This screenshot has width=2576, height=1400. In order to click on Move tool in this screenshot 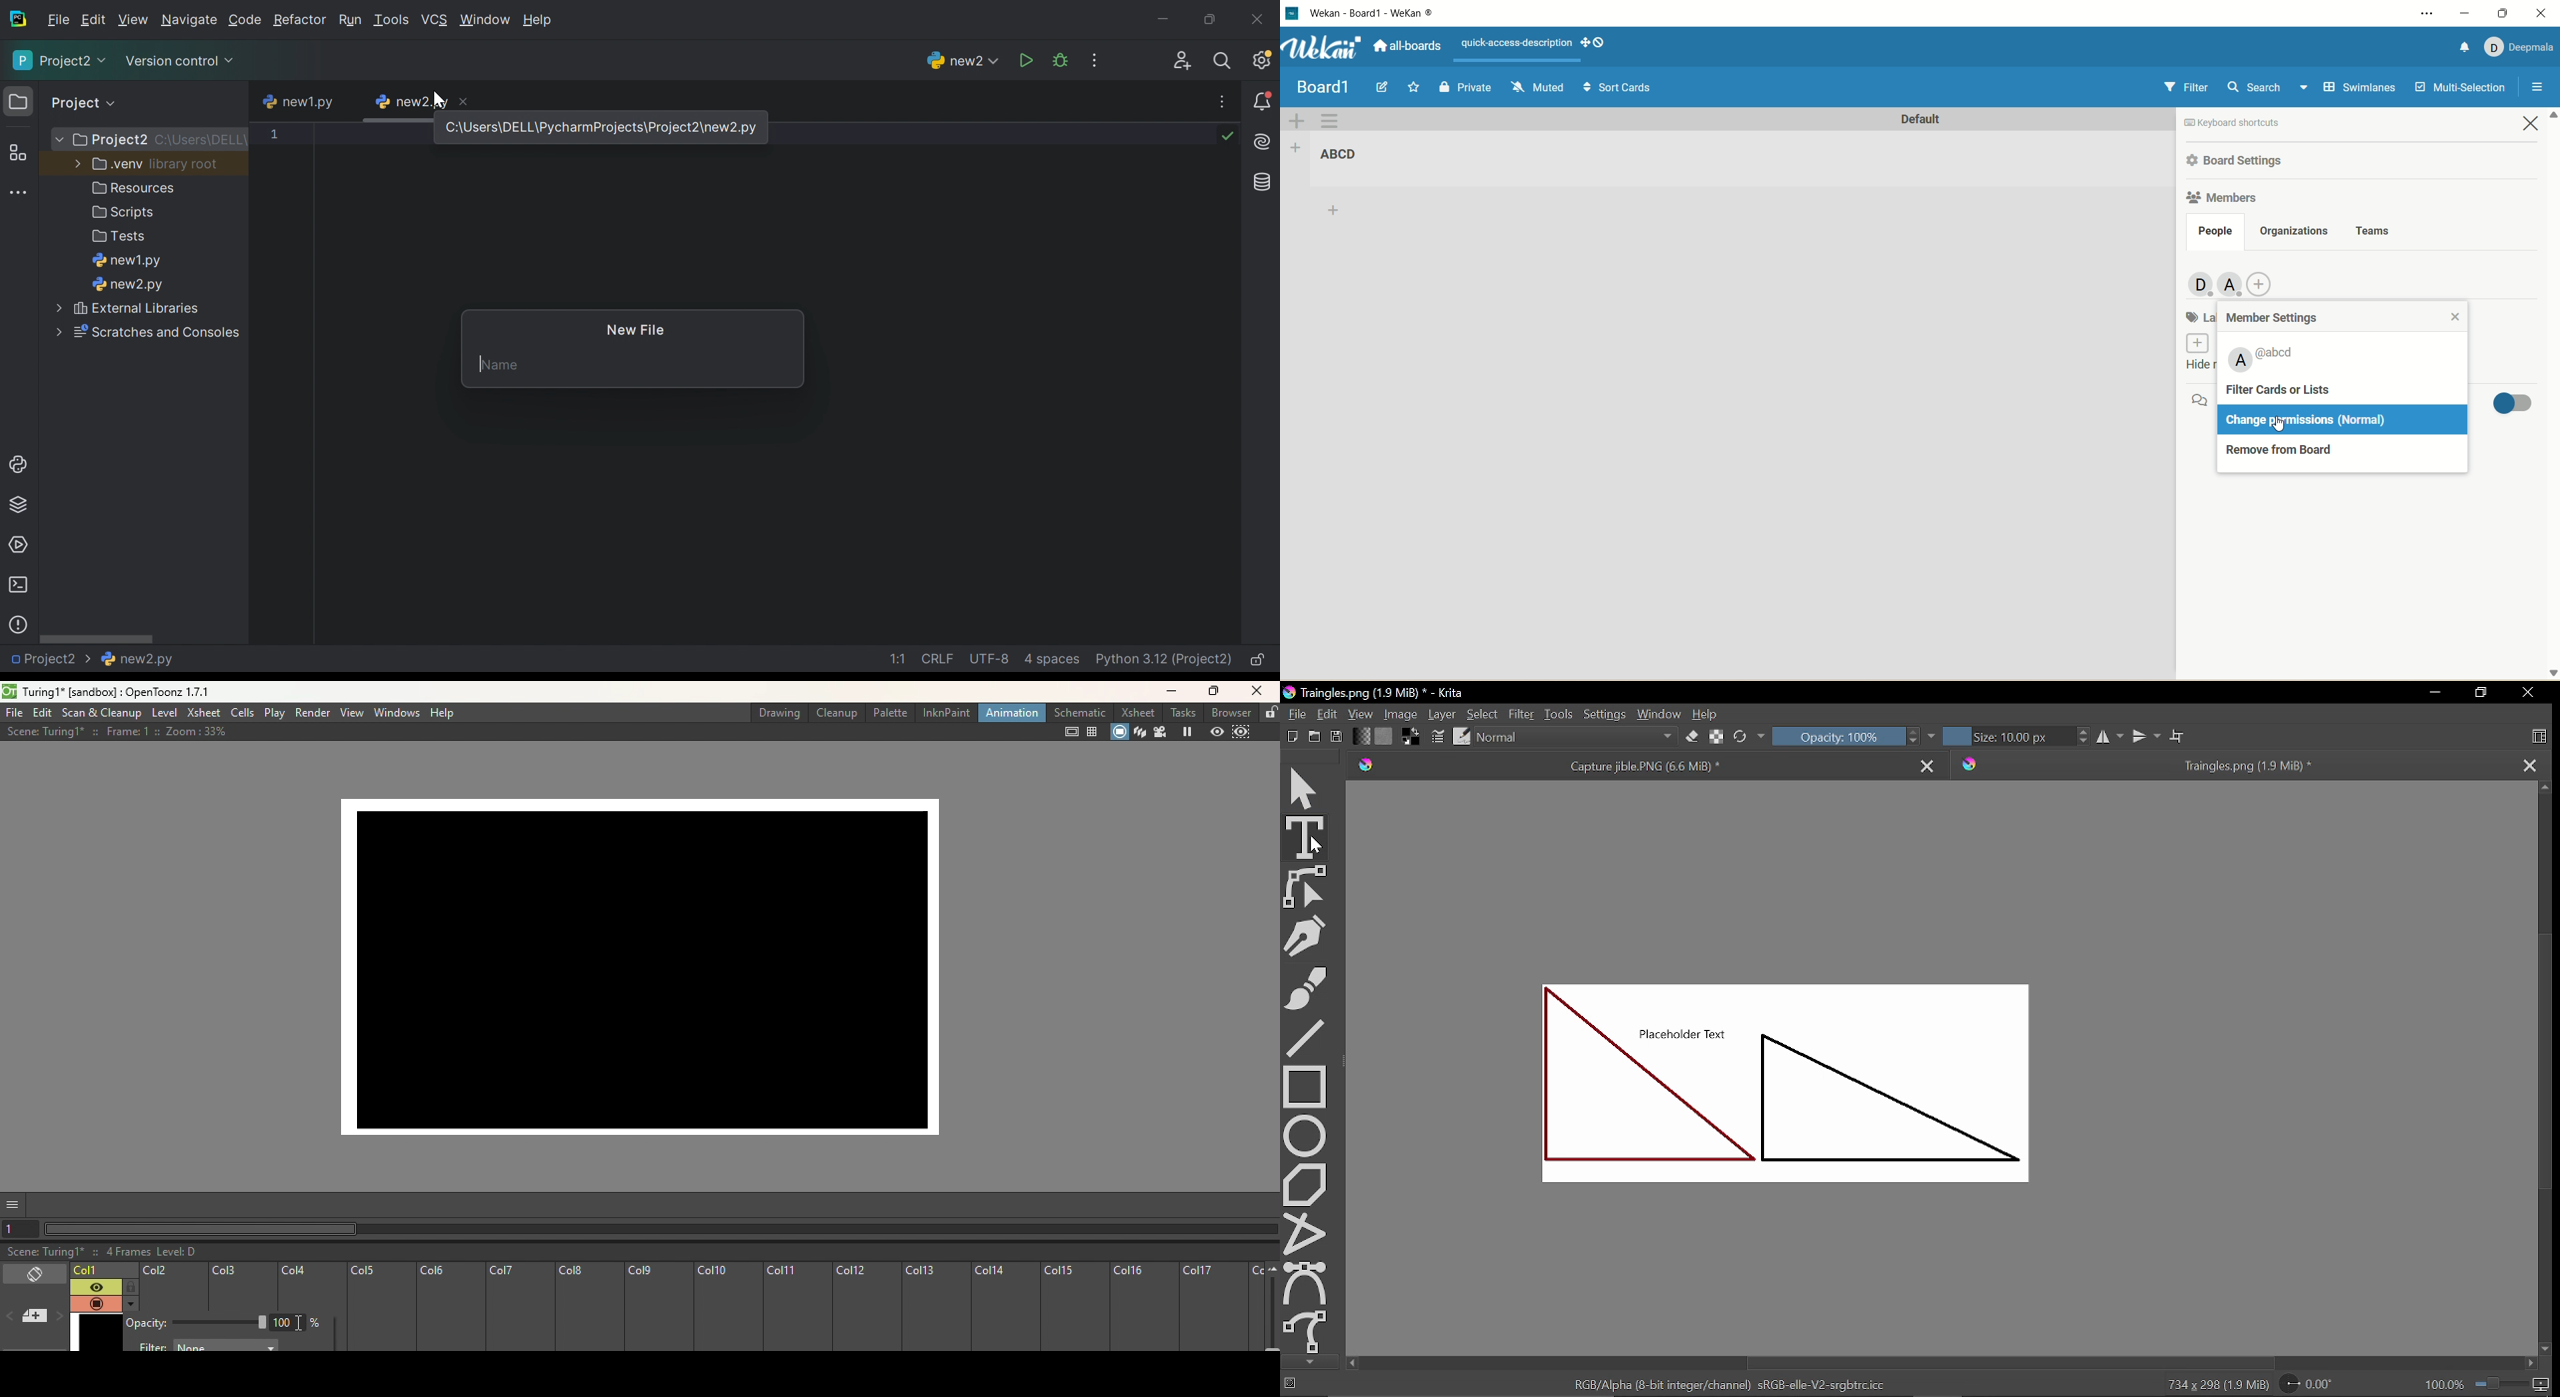, I will do `click(1308, 790)`.